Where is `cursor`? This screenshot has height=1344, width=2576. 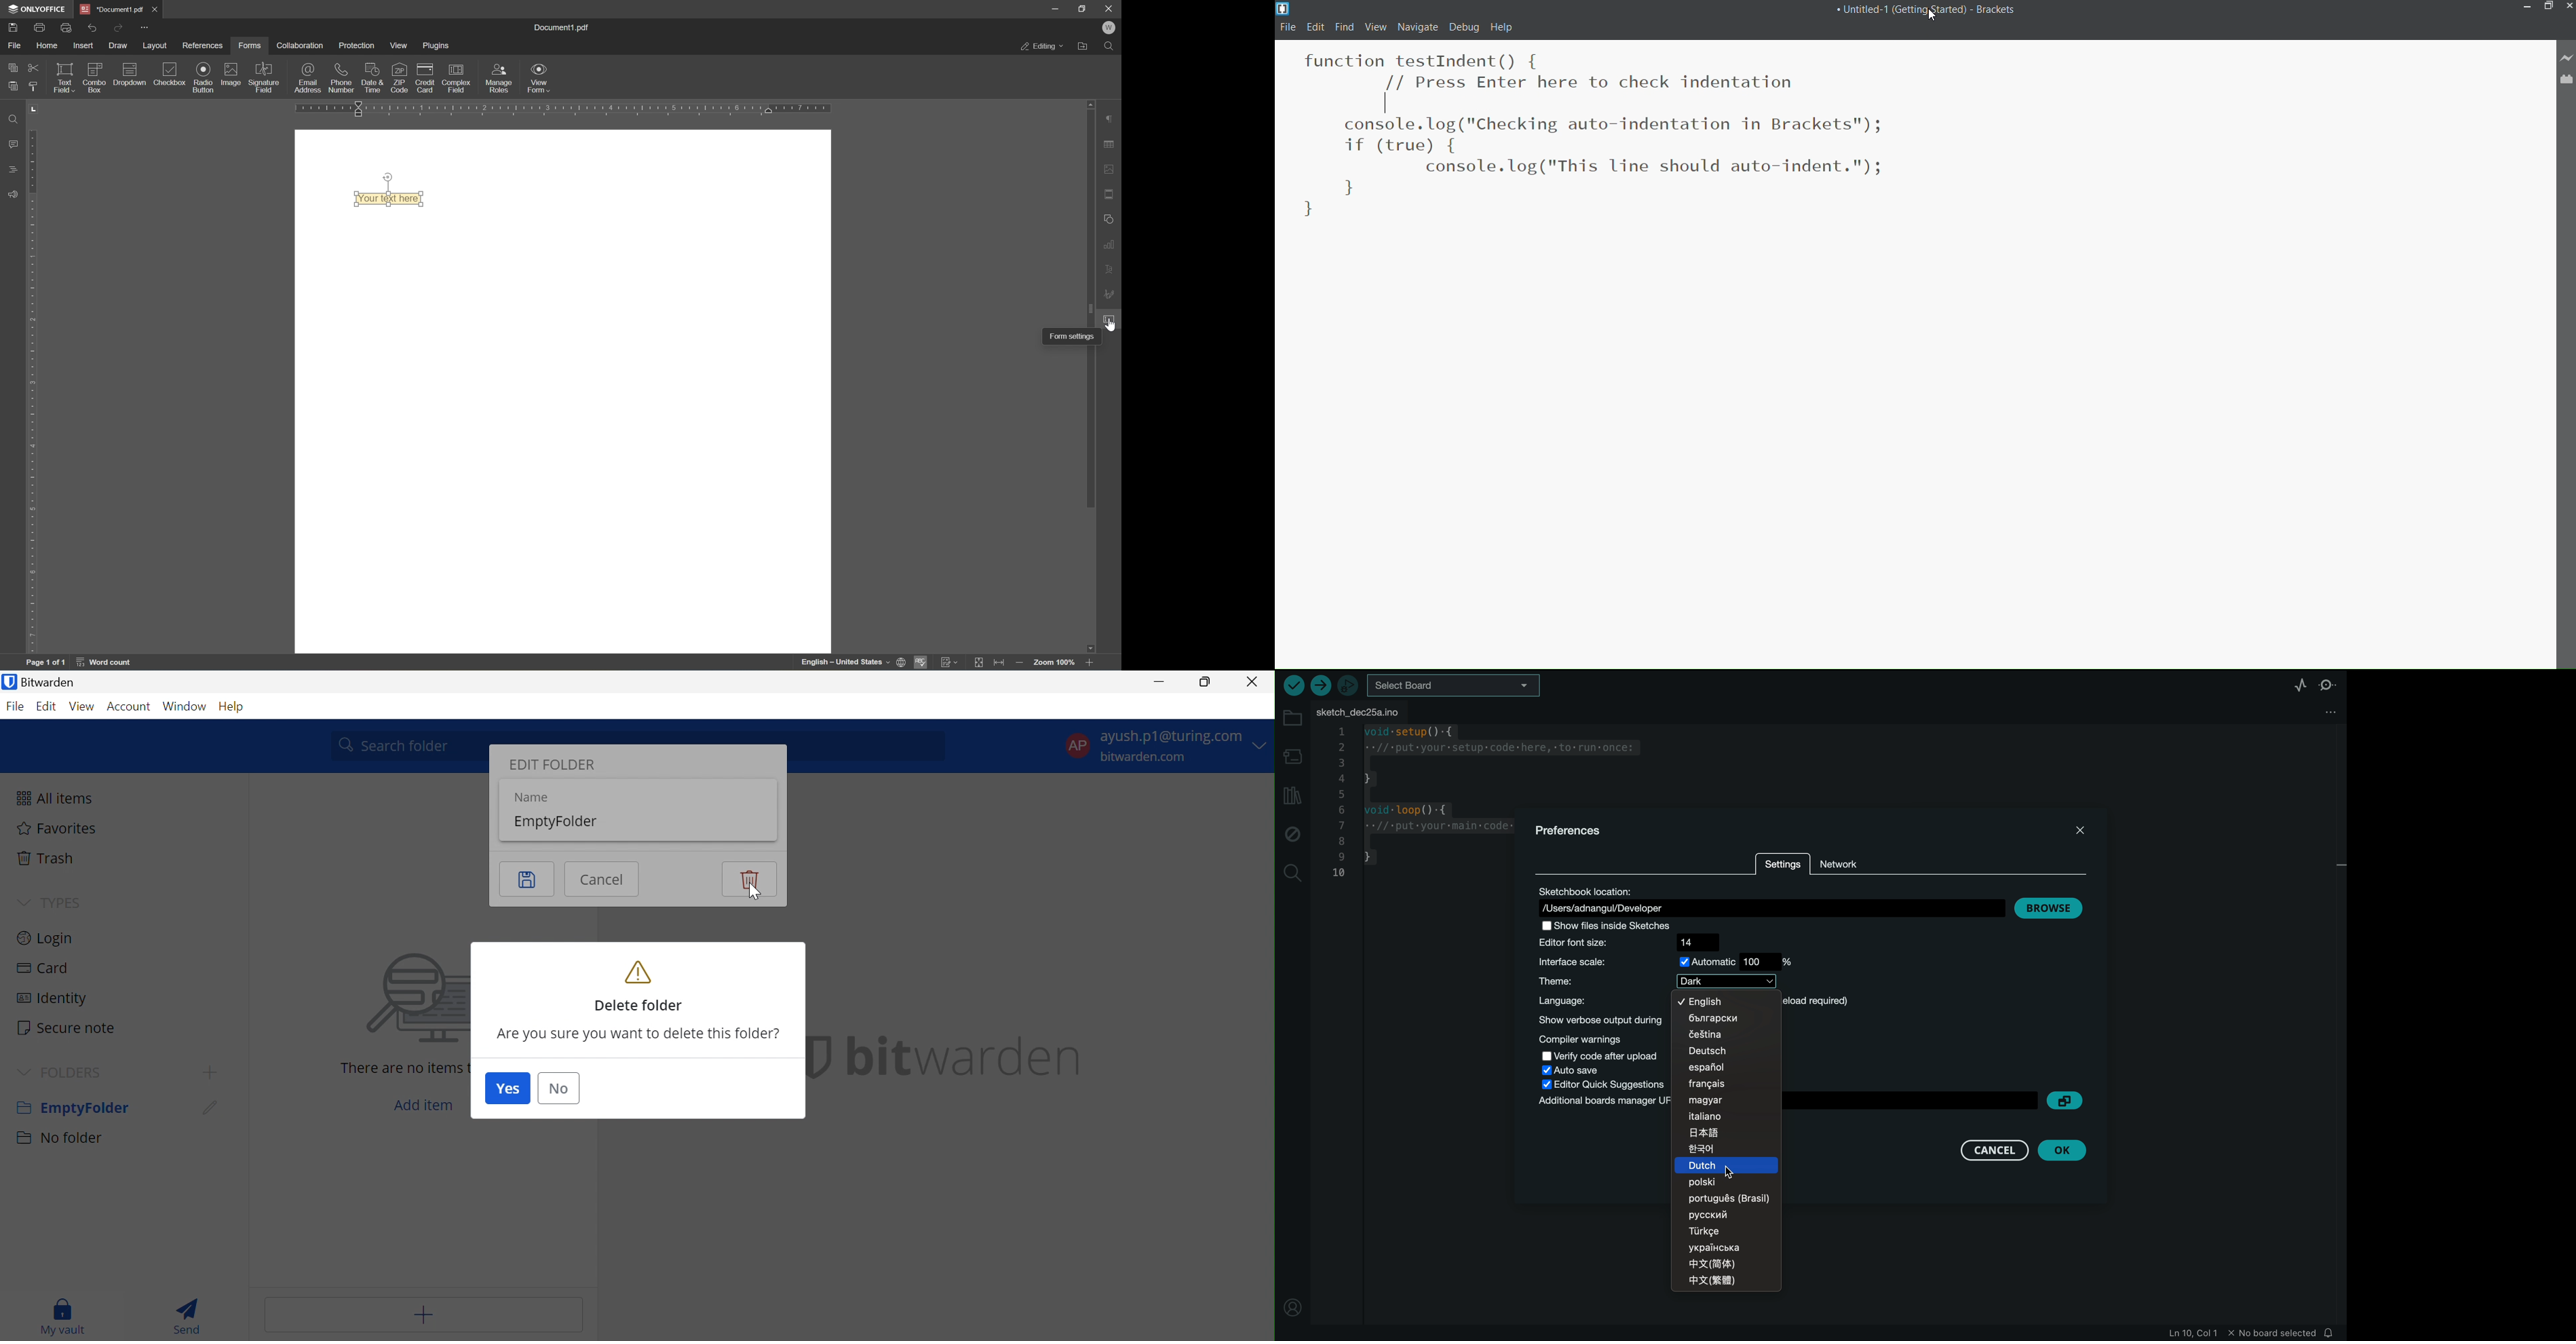
cursor is located at coordinates (1726, 1168).